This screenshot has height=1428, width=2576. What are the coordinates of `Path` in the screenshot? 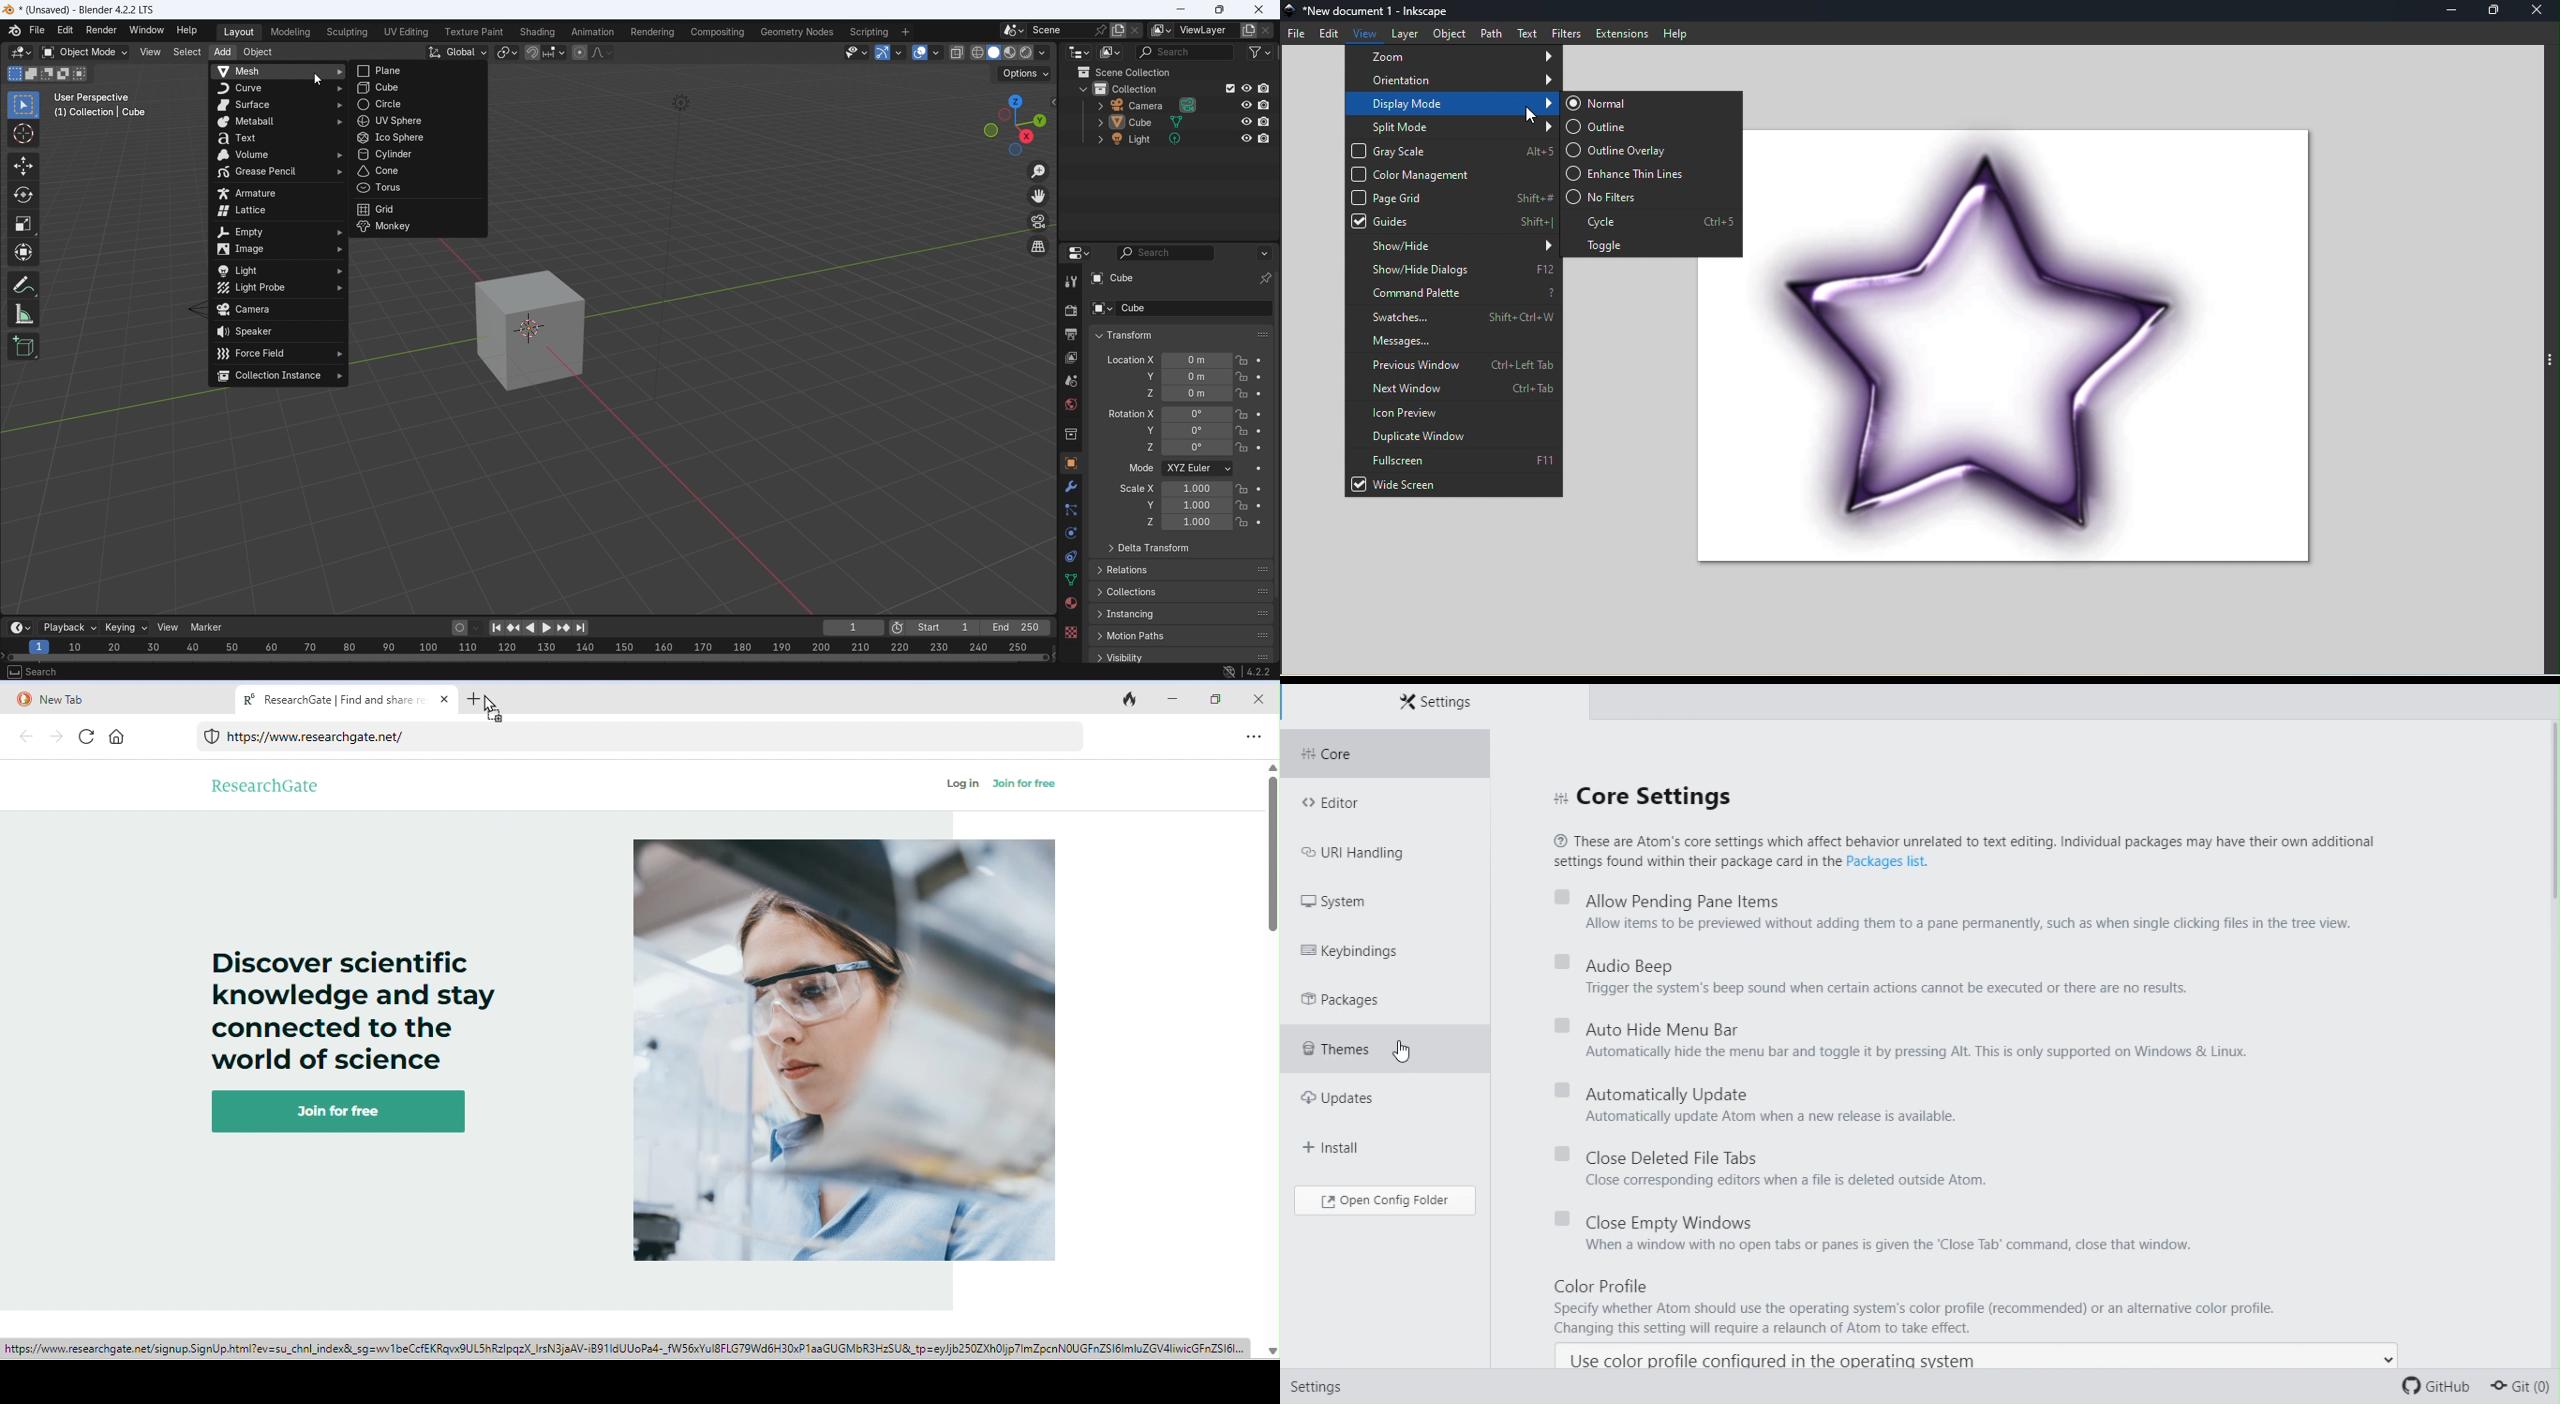 It's located at (1490, 34).